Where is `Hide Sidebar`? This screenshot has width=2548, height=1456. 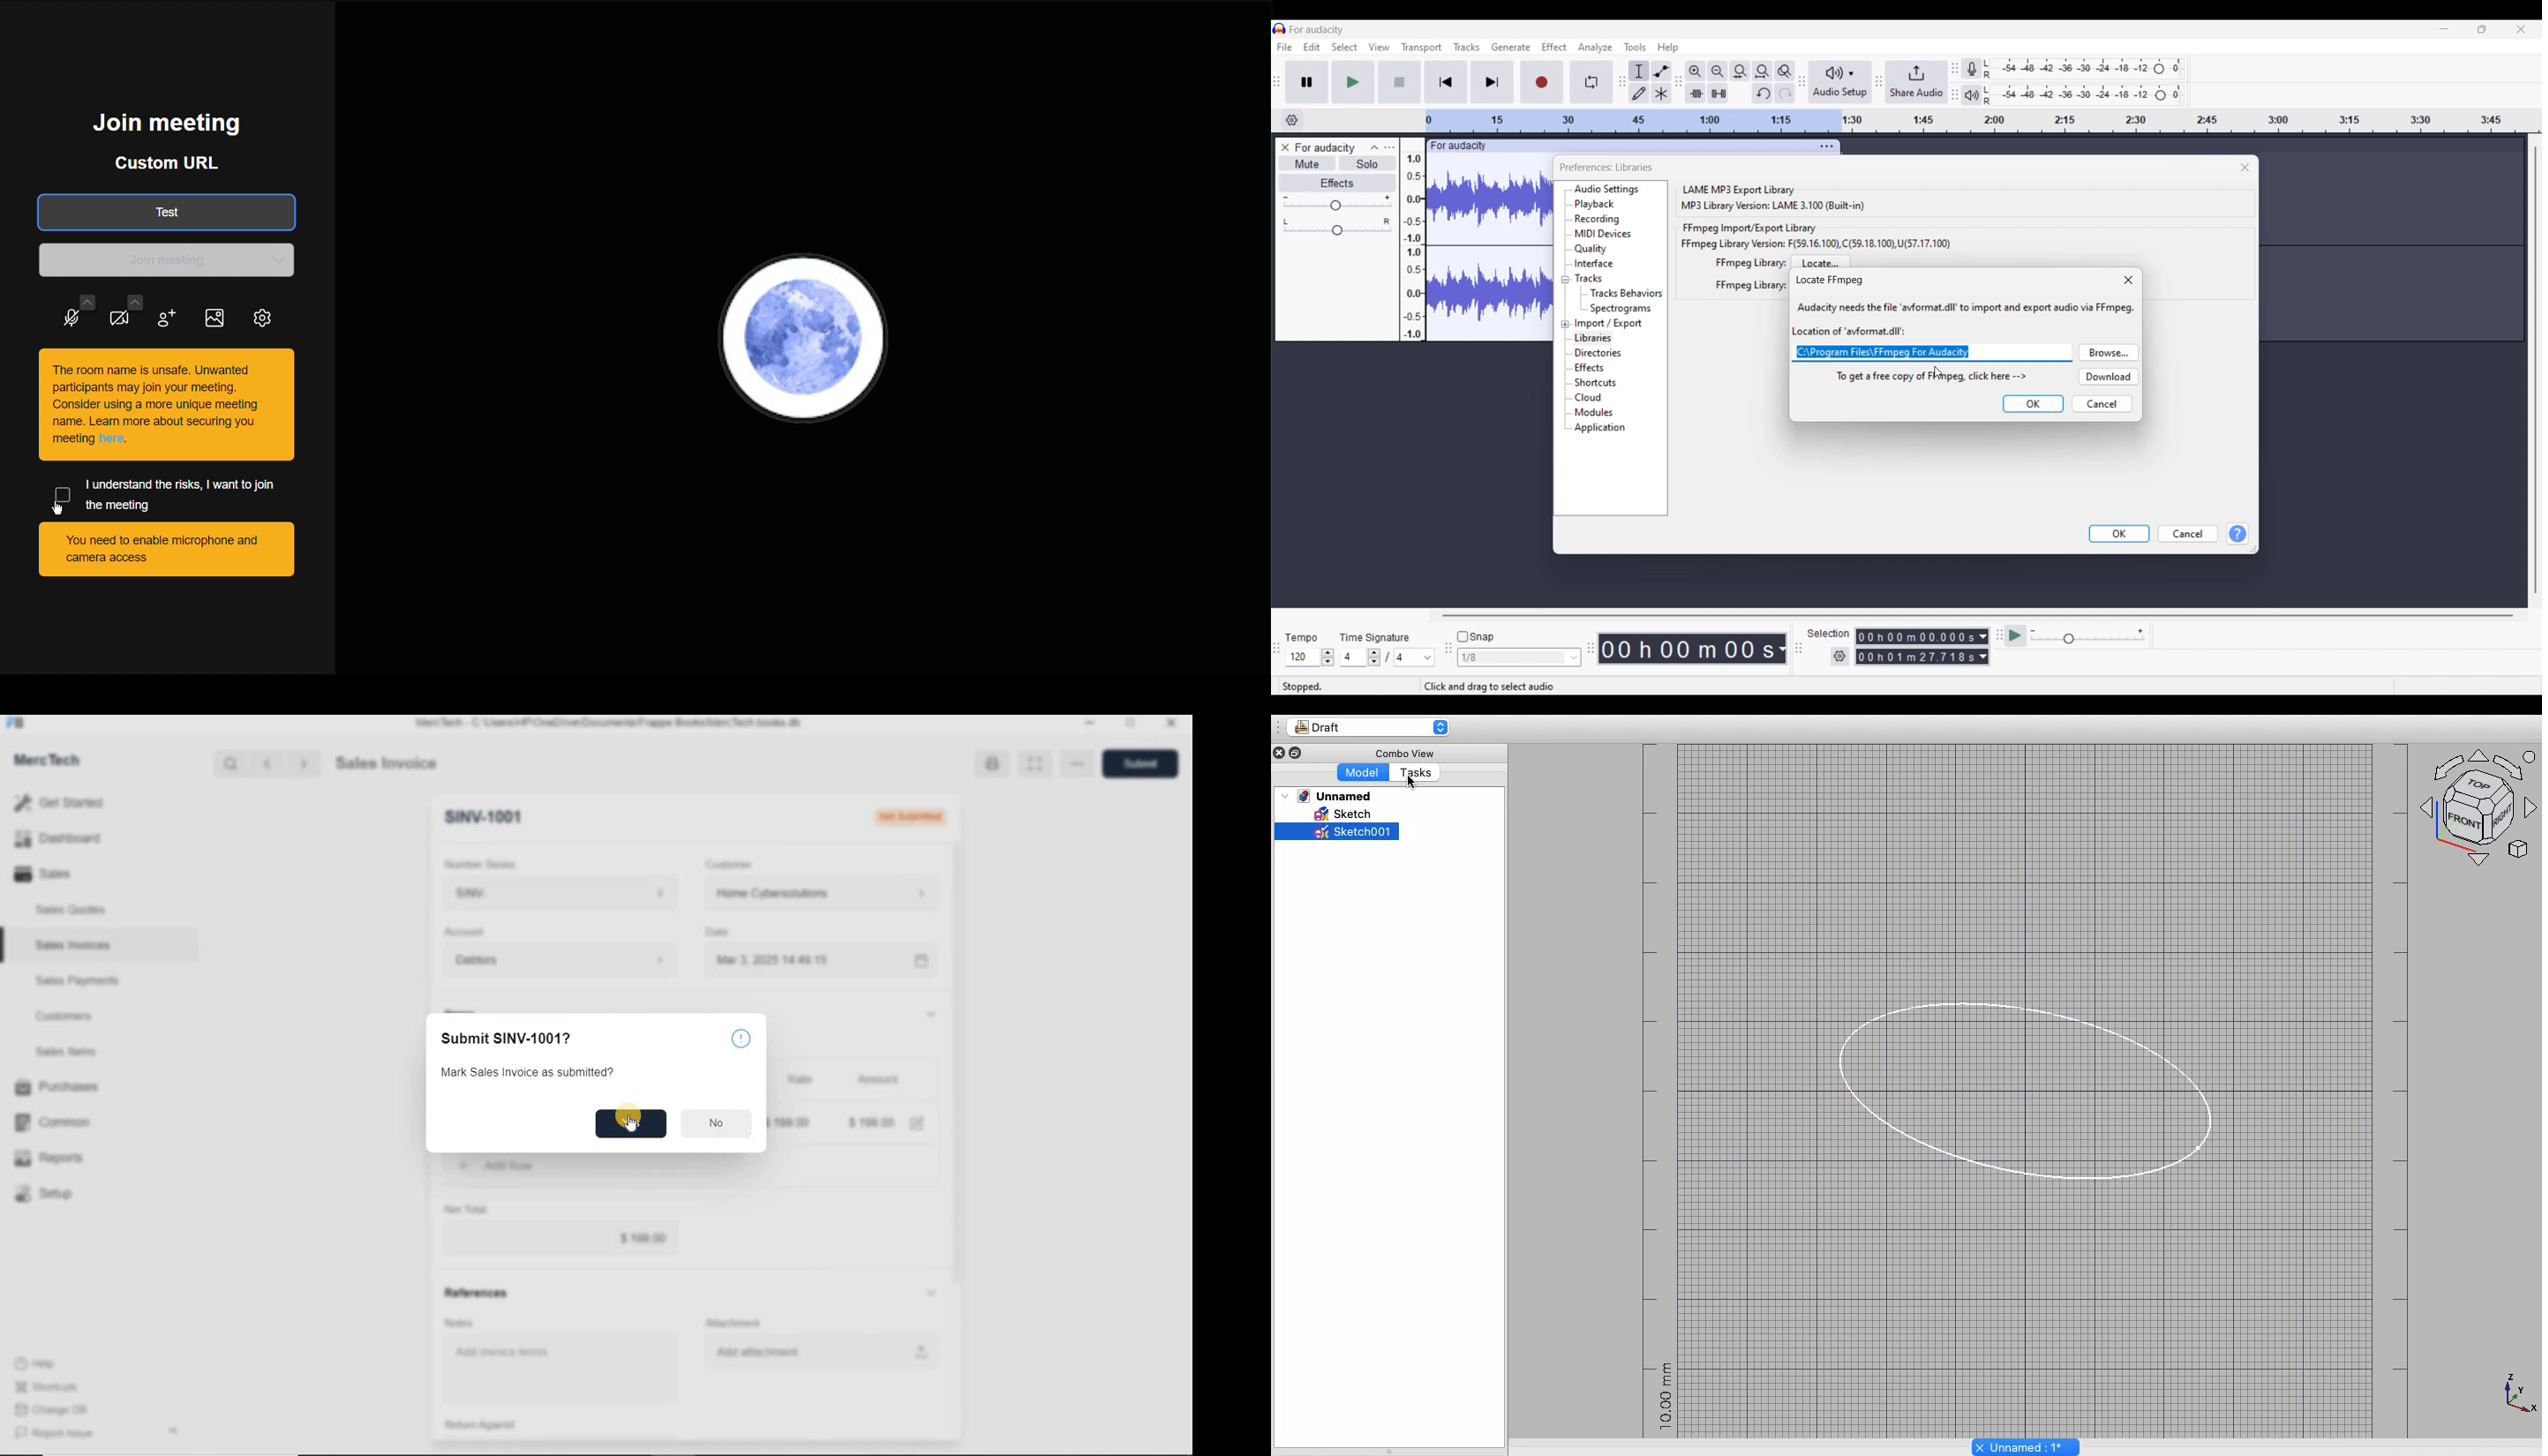
Hide Sidebar is located at coordinates (173, 1430).